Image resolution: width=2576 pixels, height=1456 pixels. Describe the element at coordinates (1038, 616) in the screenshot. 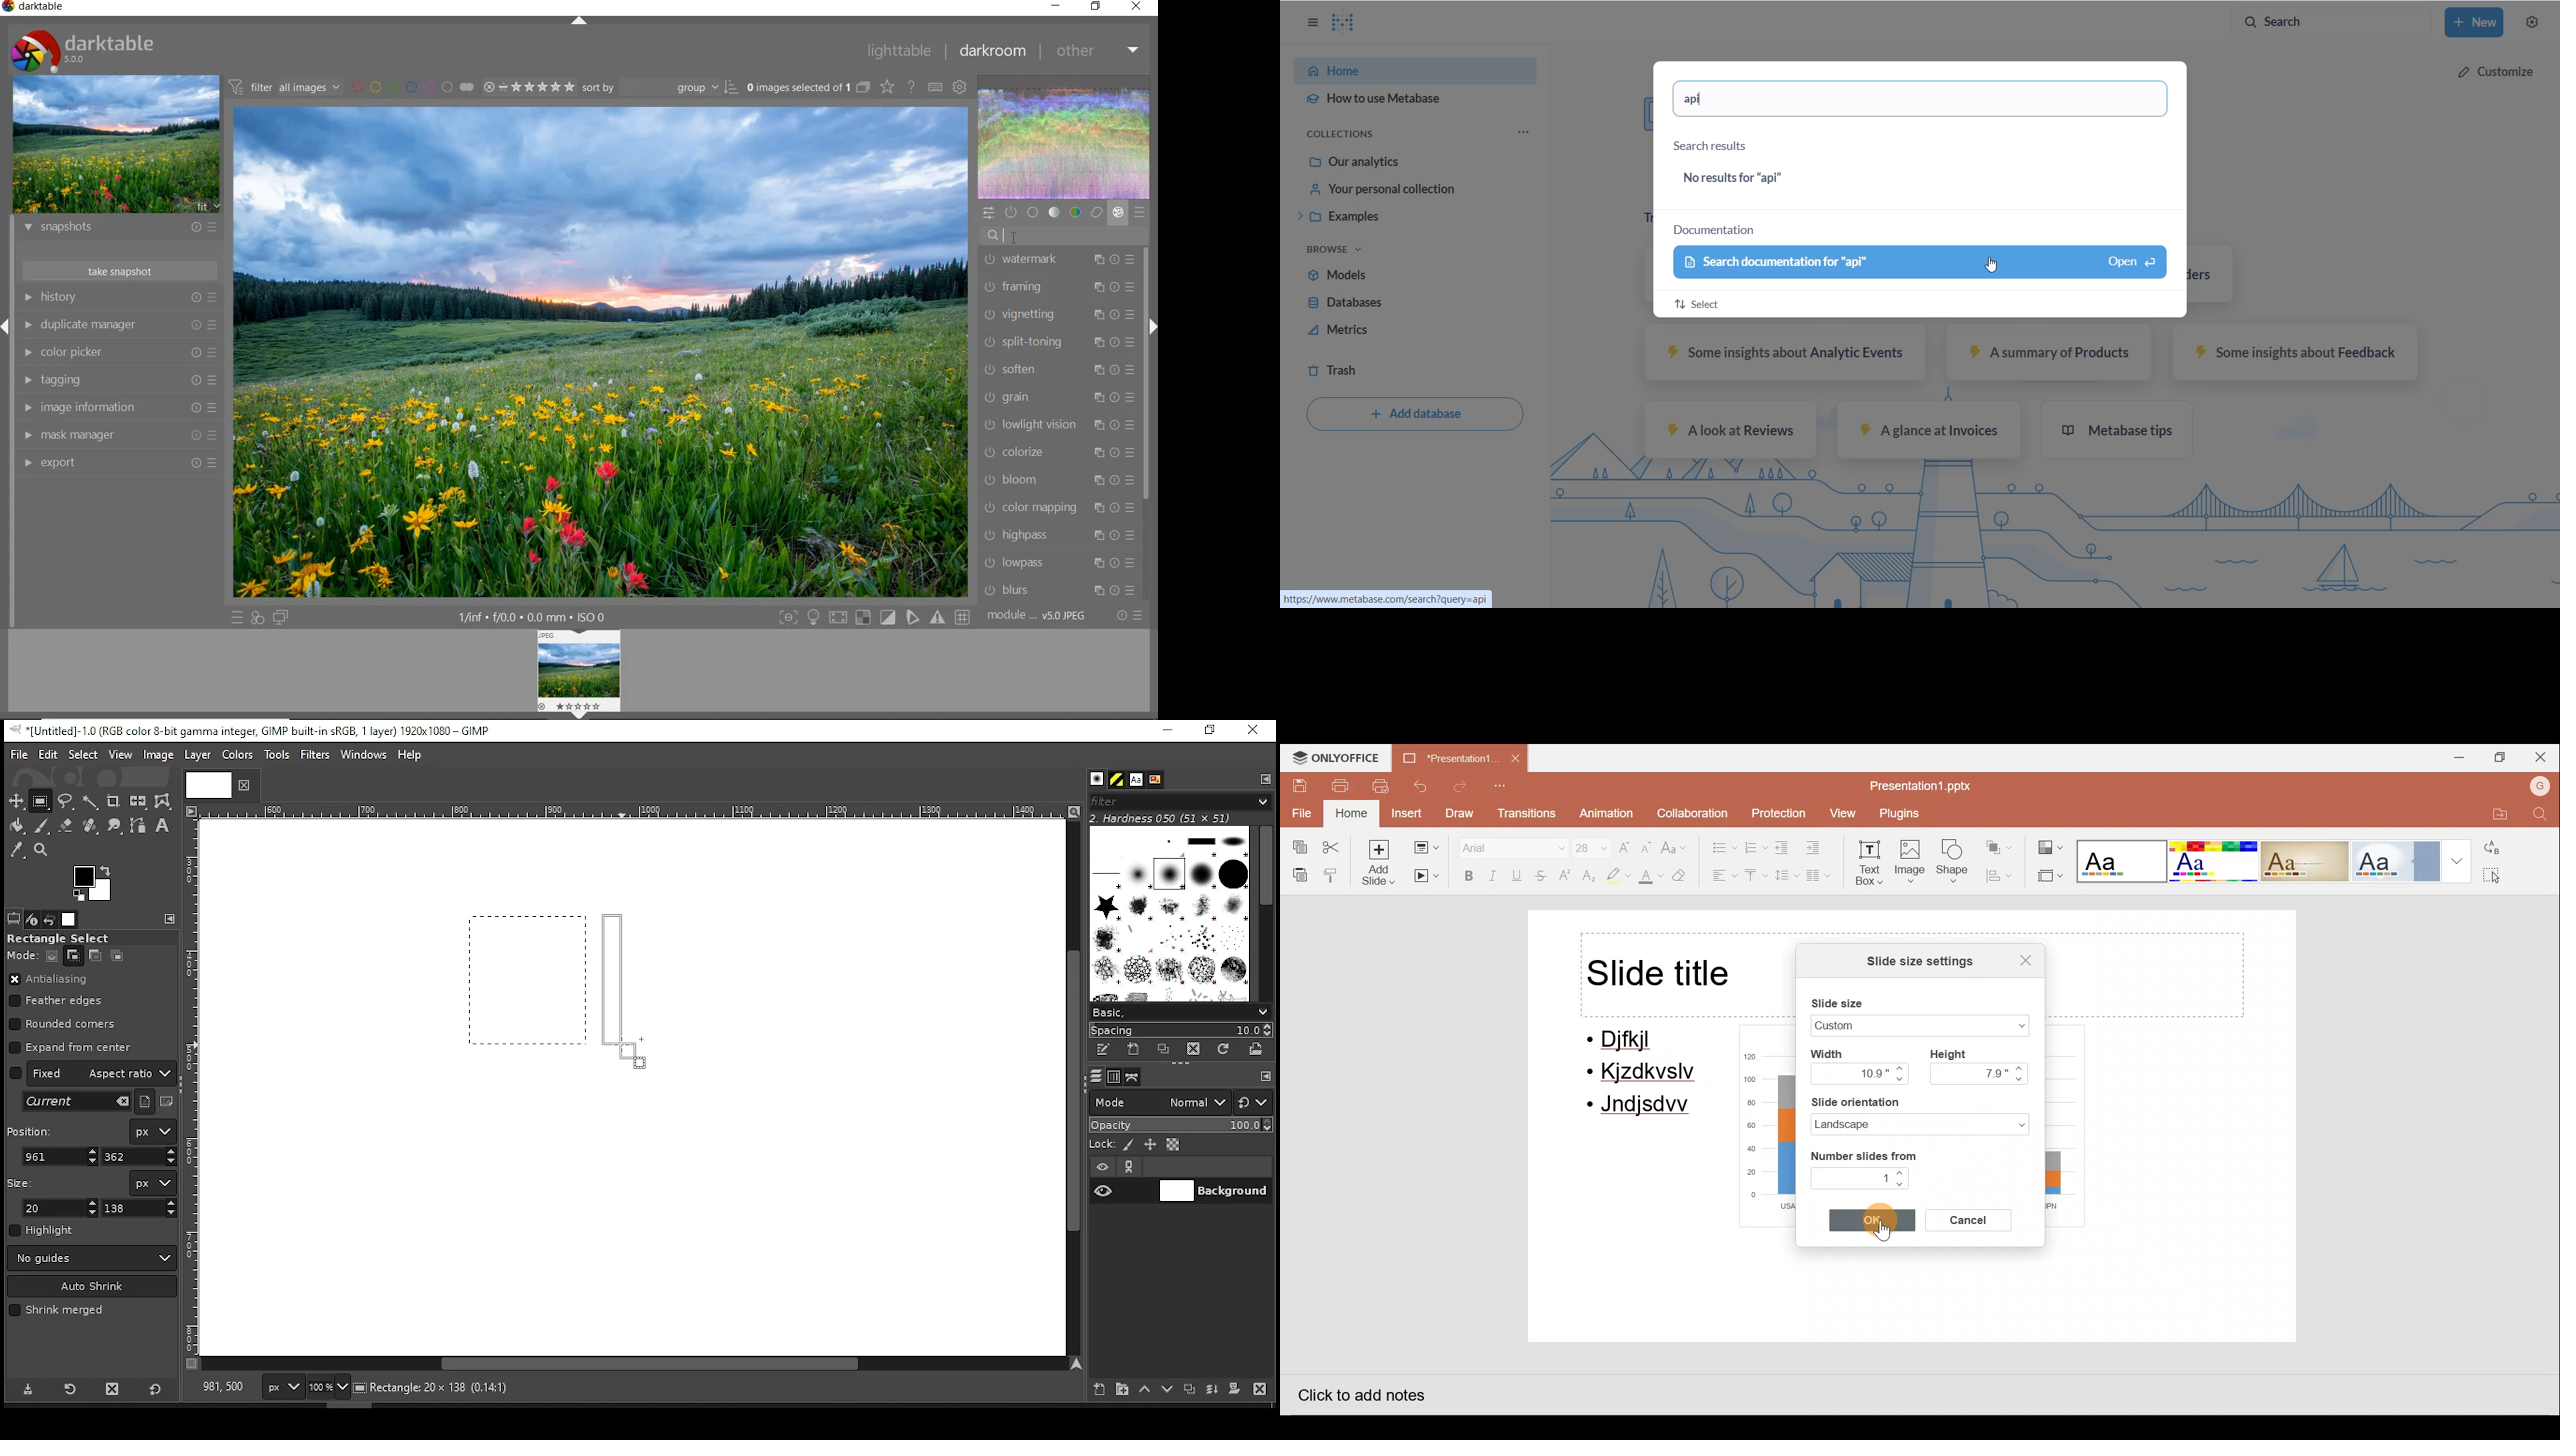

I see `module` at that location.